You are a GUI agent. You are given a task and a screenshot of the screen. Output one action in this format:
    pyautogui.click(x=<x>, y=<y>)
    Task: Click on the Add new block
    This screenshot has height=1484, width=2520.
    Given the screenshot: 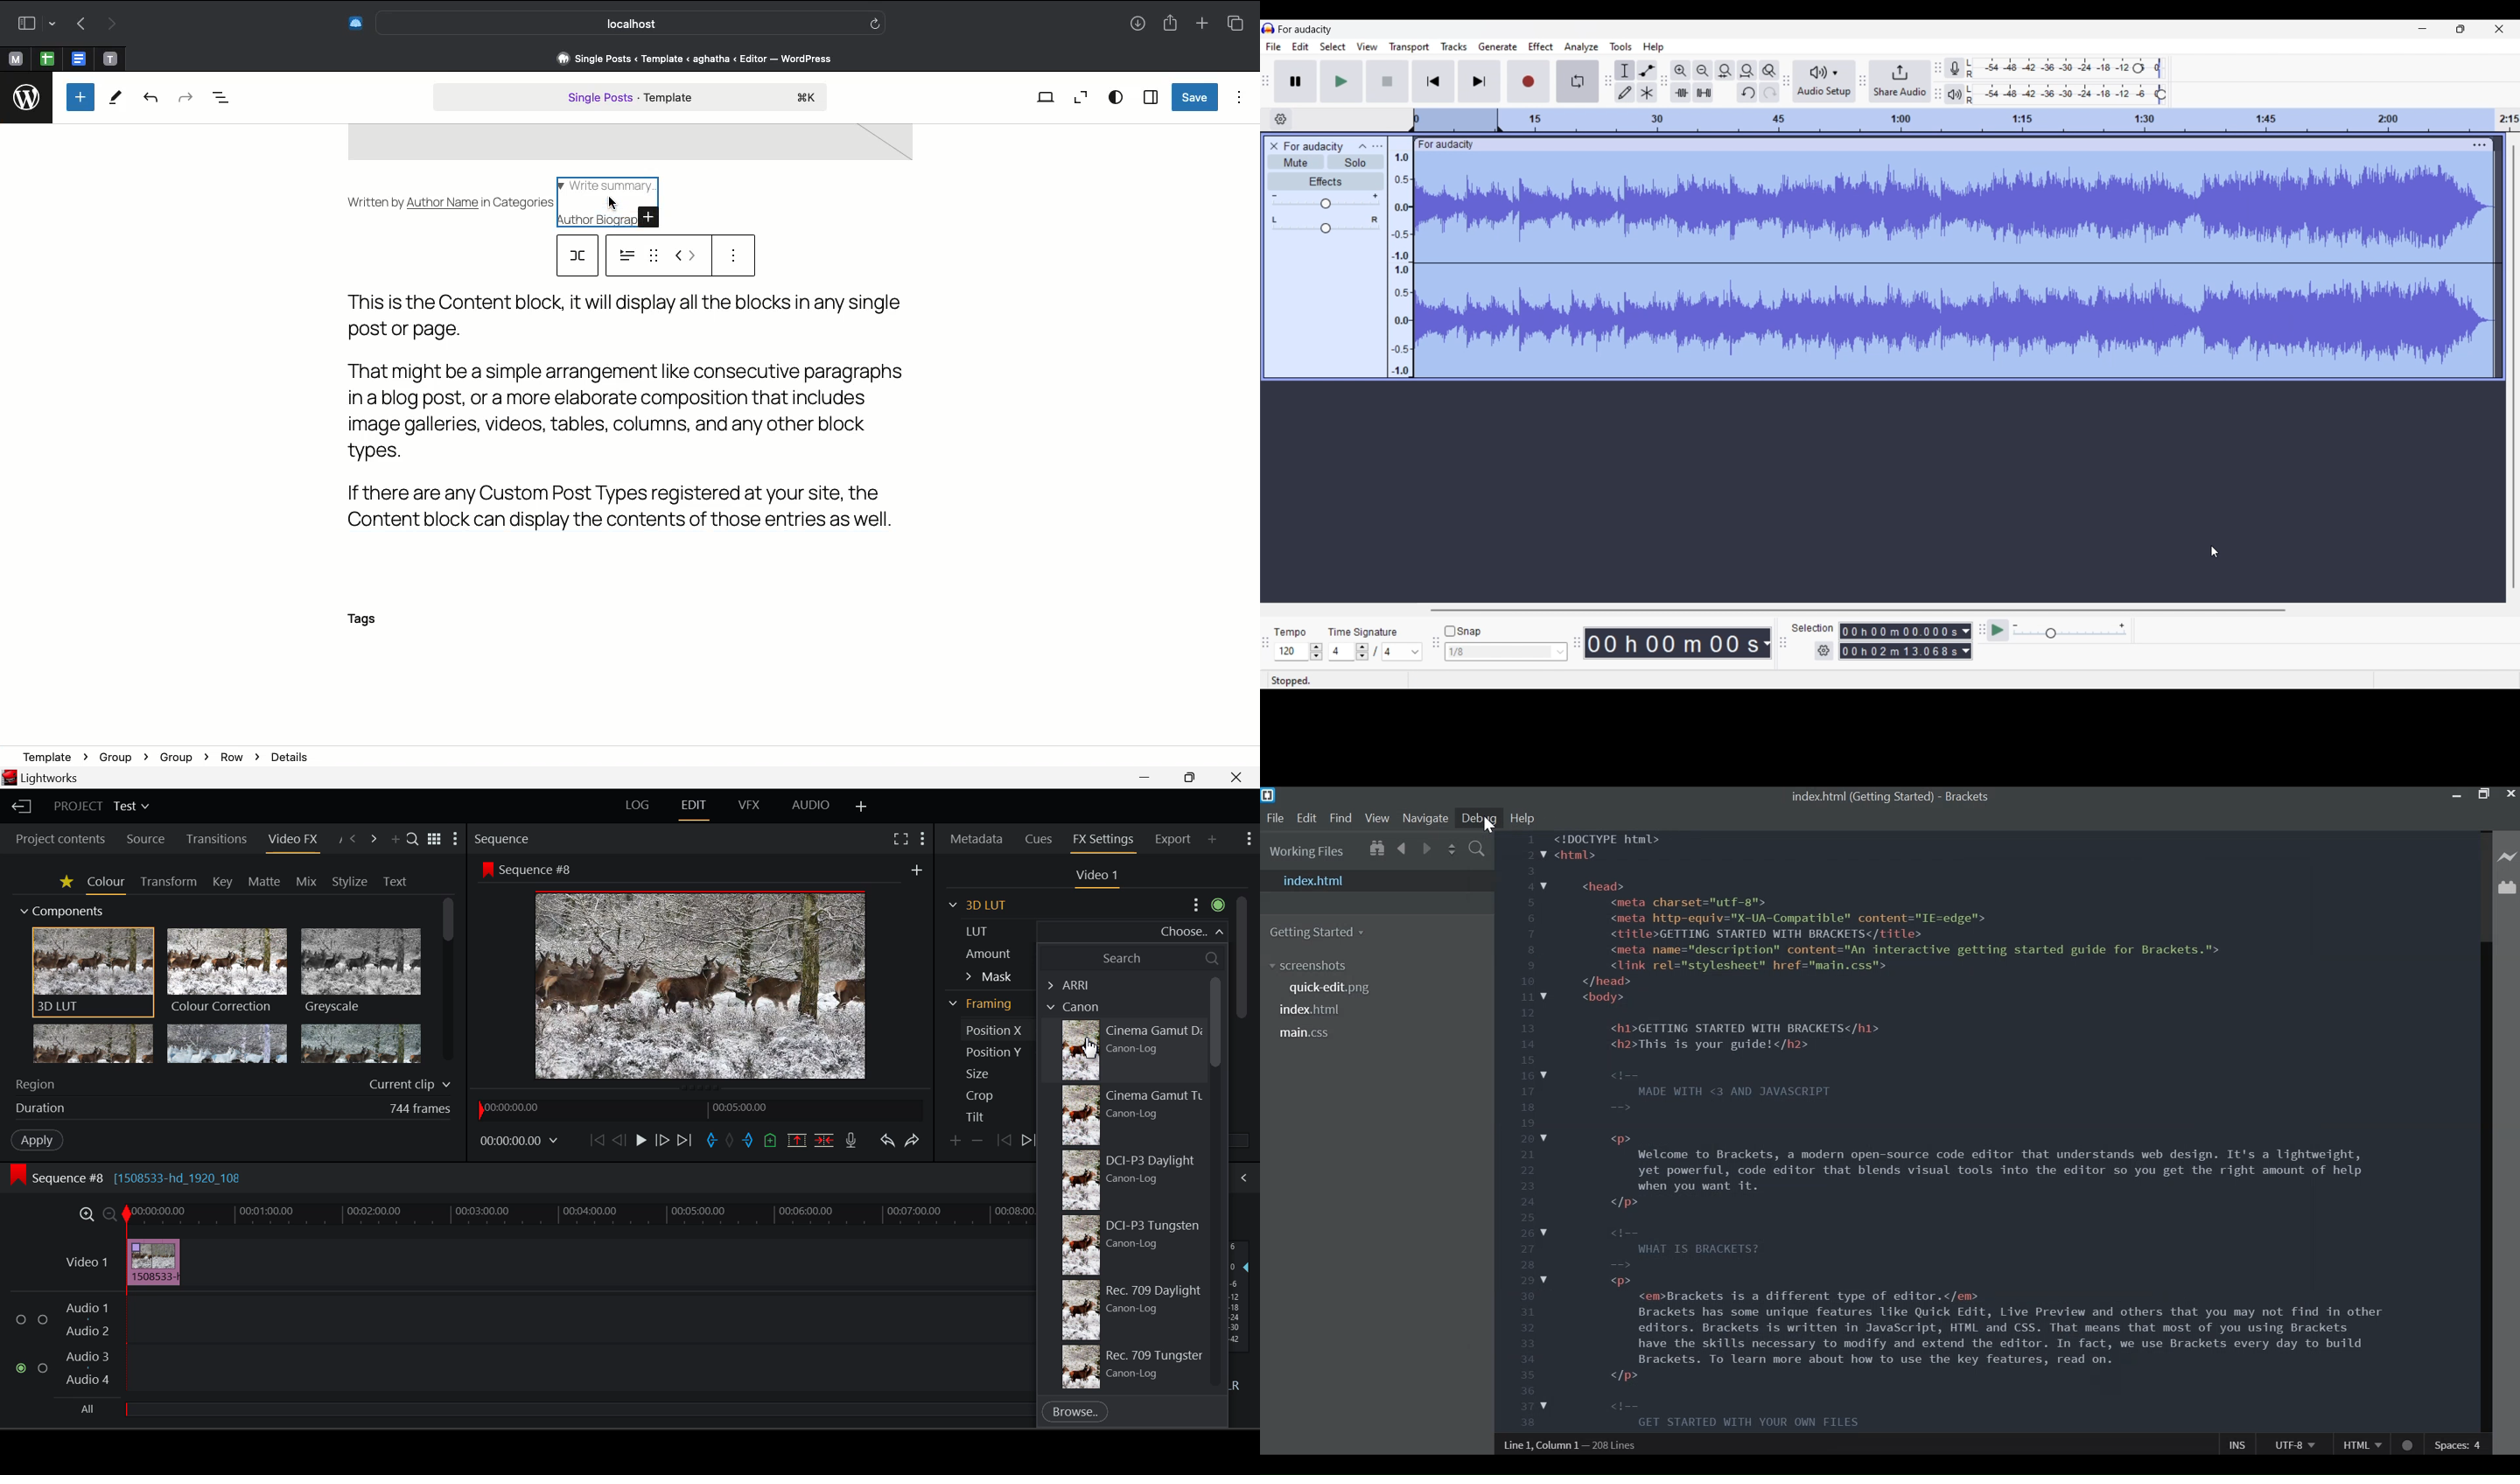 What is the action you would take?
    pyautogui.click(x=80, y=97)
    